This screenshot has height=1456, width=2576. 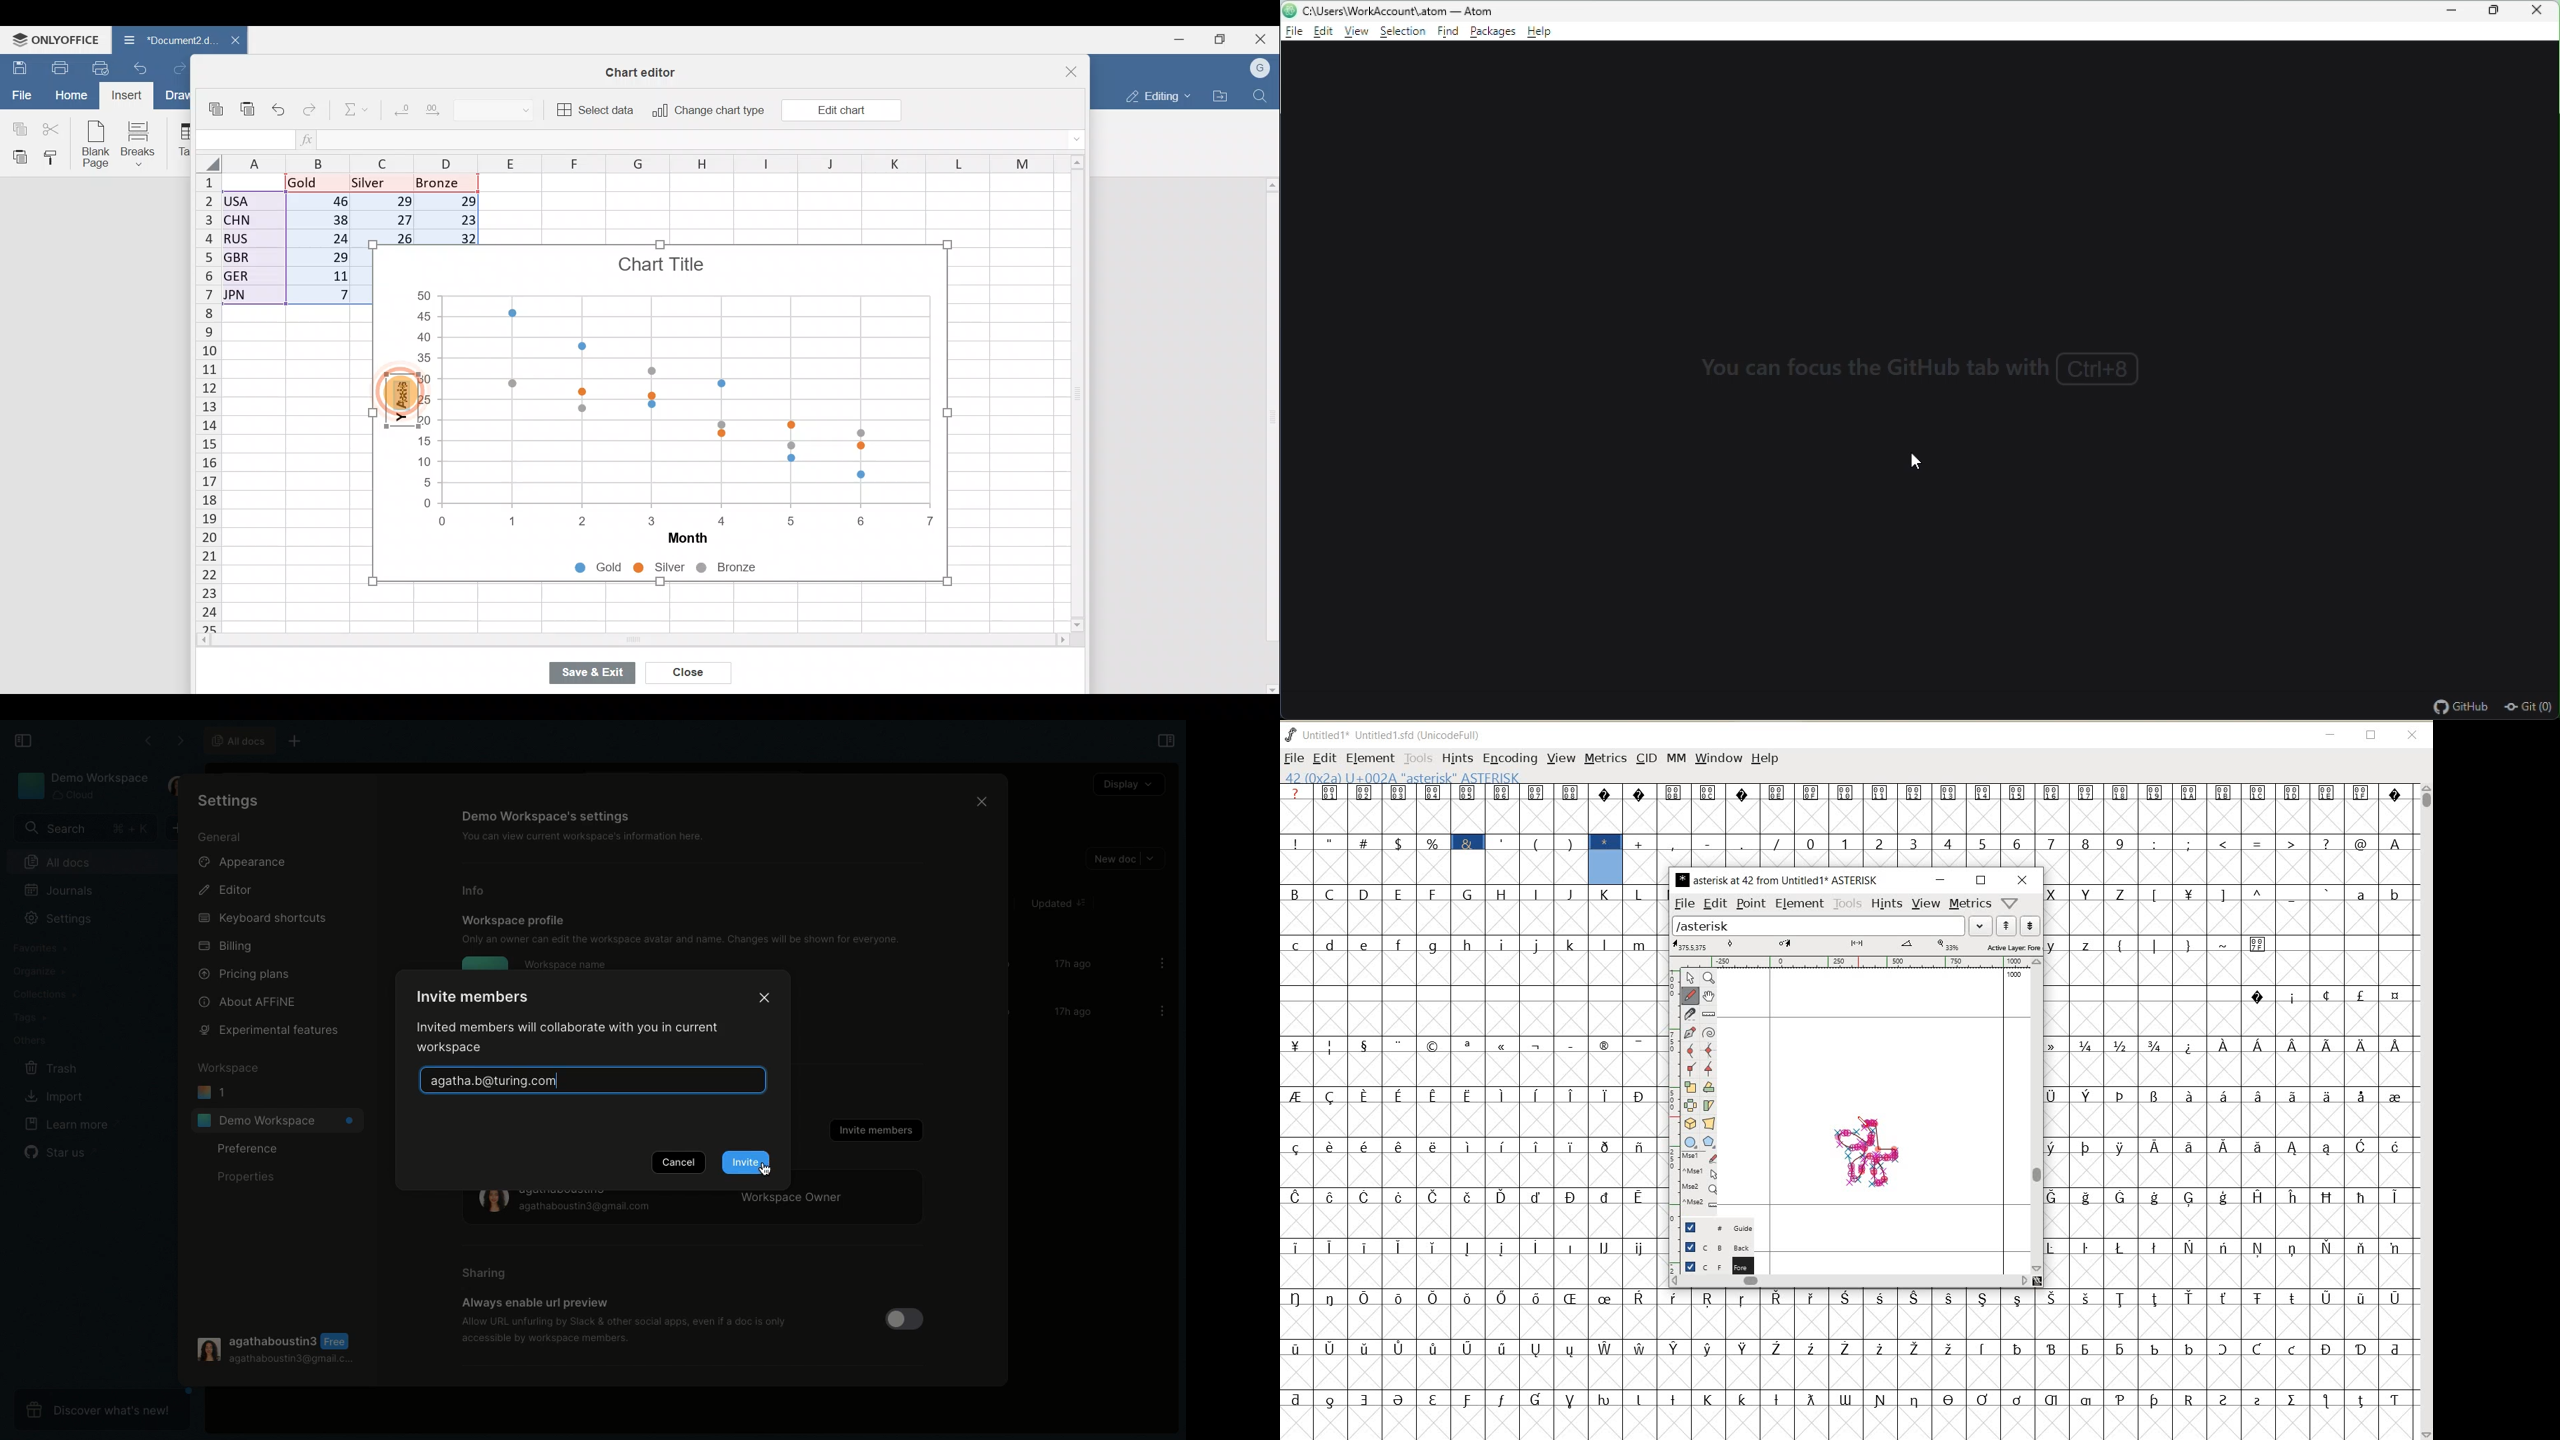 I want to click on BACKGROUND, so click(x=1714, y=1246).